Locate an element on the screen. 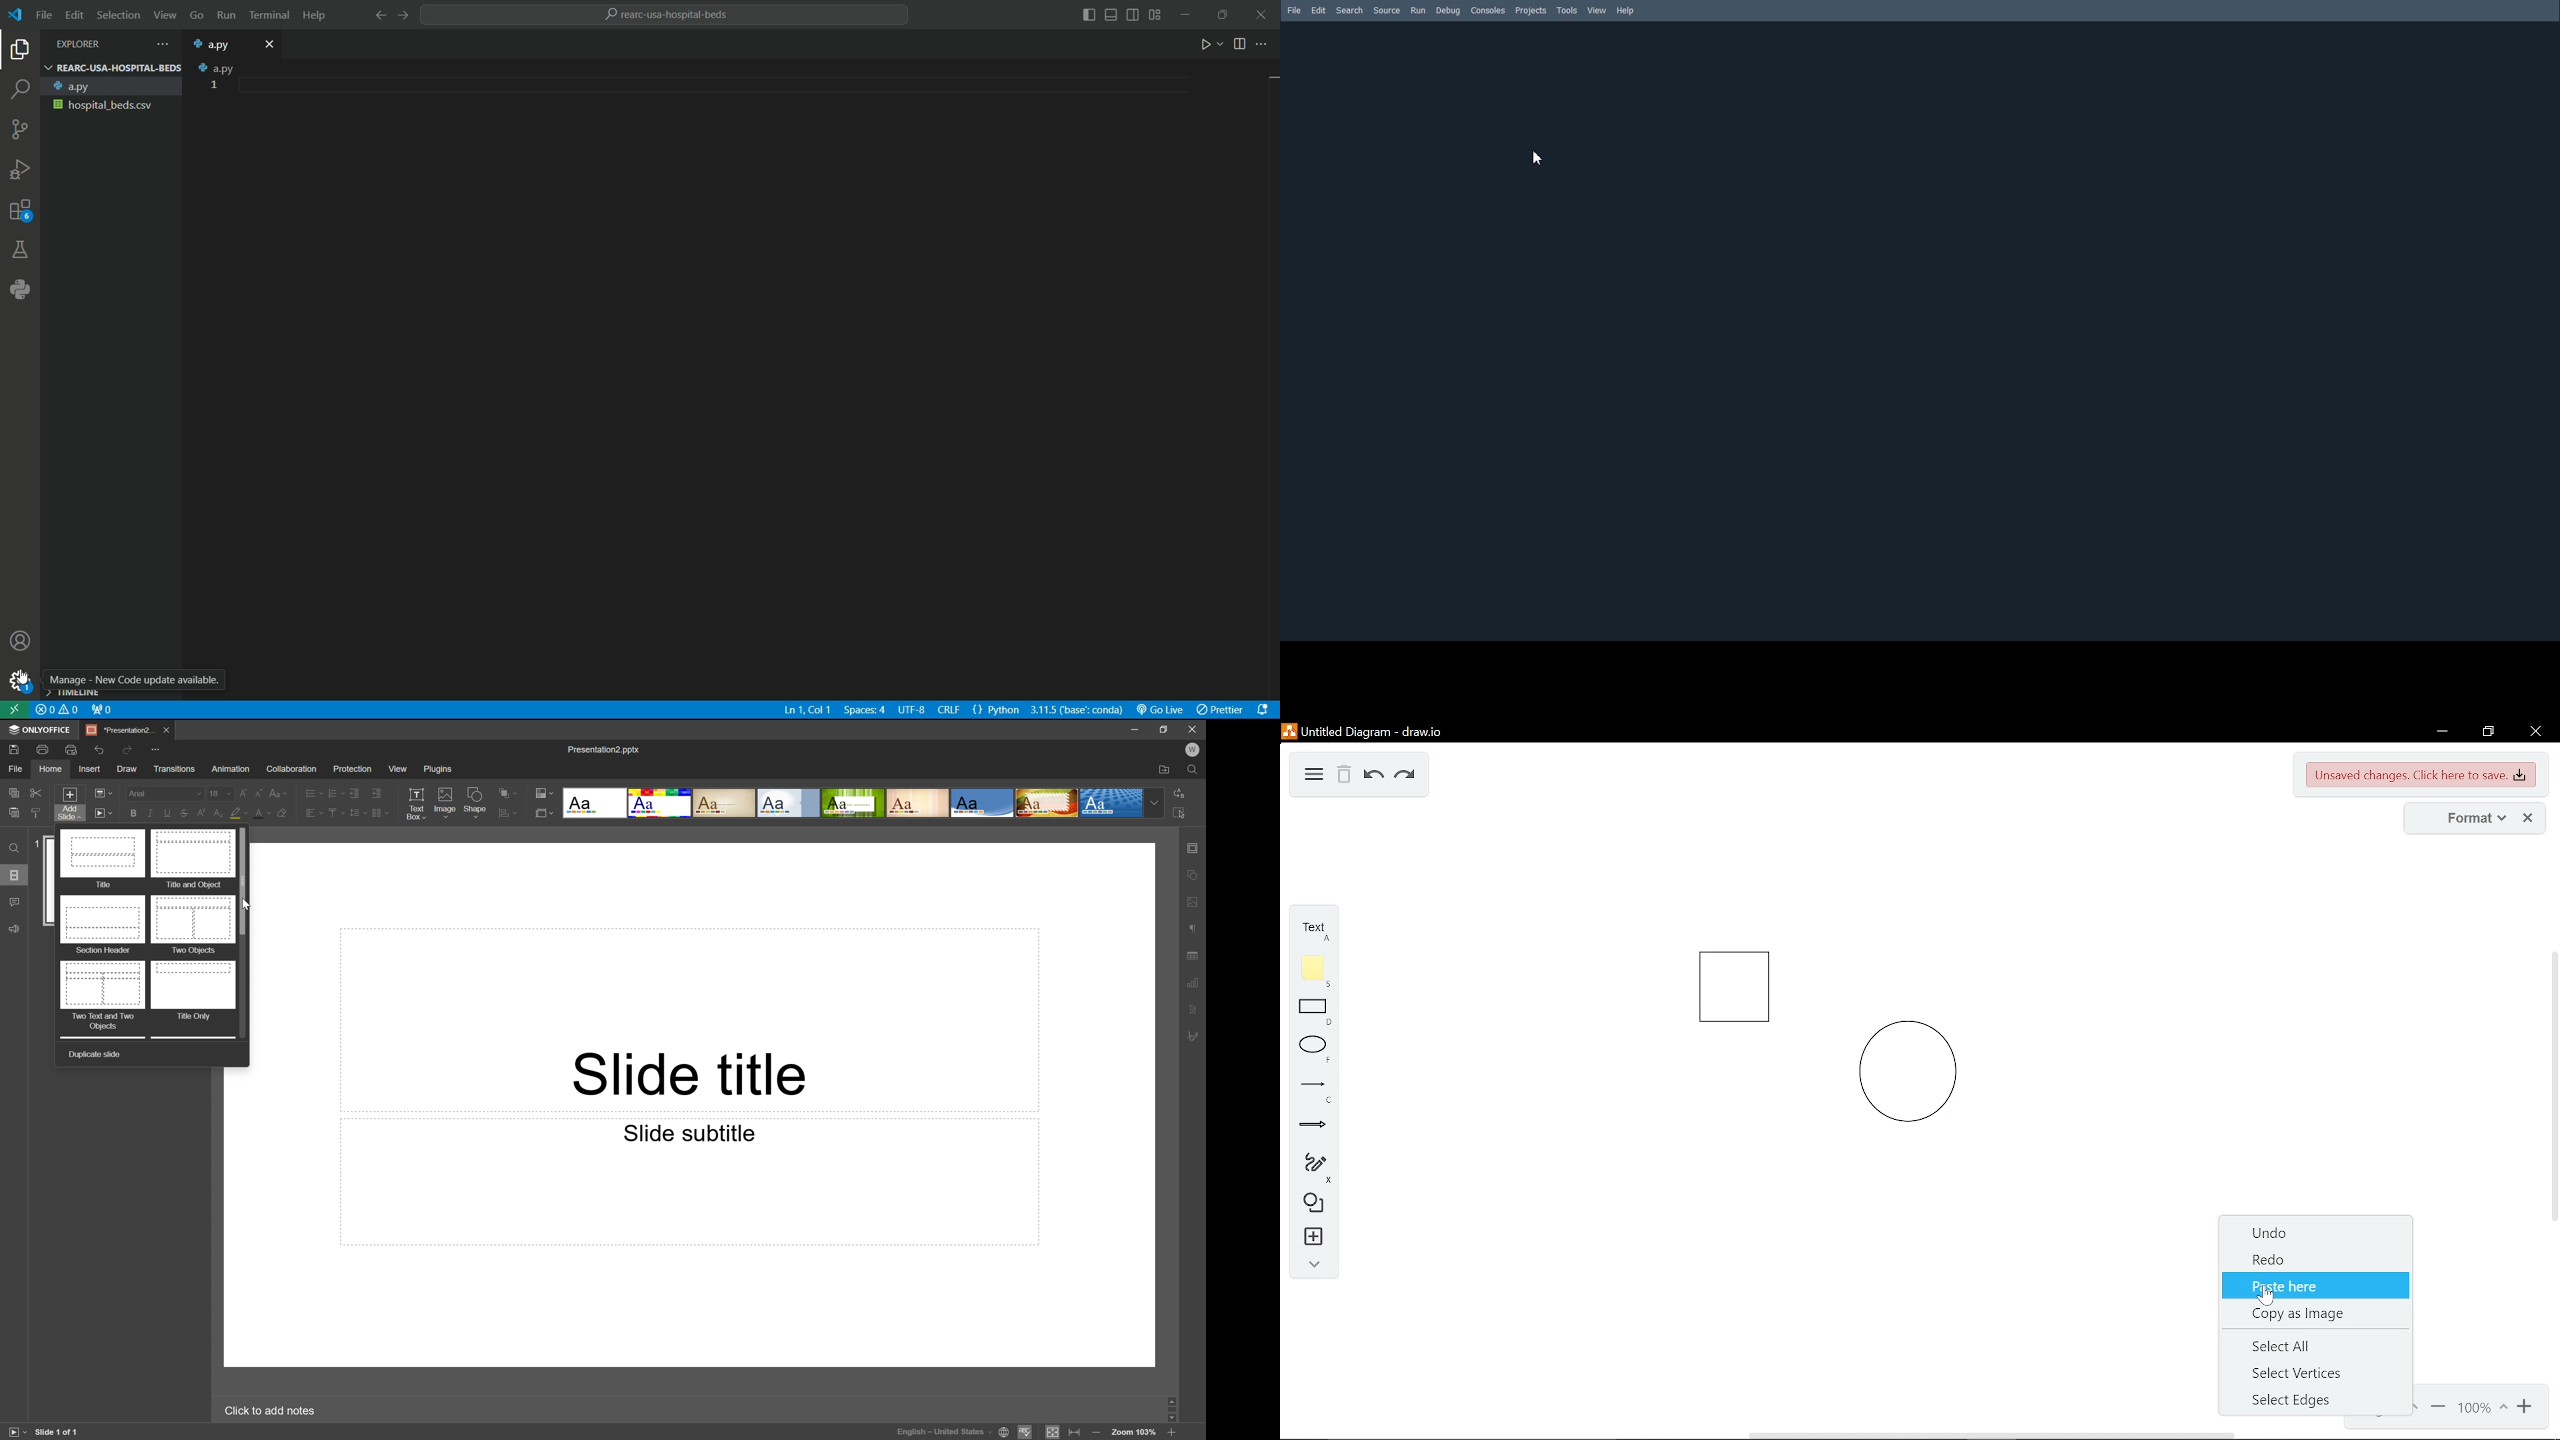 The width and height of the screenshot is (2576, 1456). Font color is located at coordinates (260, 811).